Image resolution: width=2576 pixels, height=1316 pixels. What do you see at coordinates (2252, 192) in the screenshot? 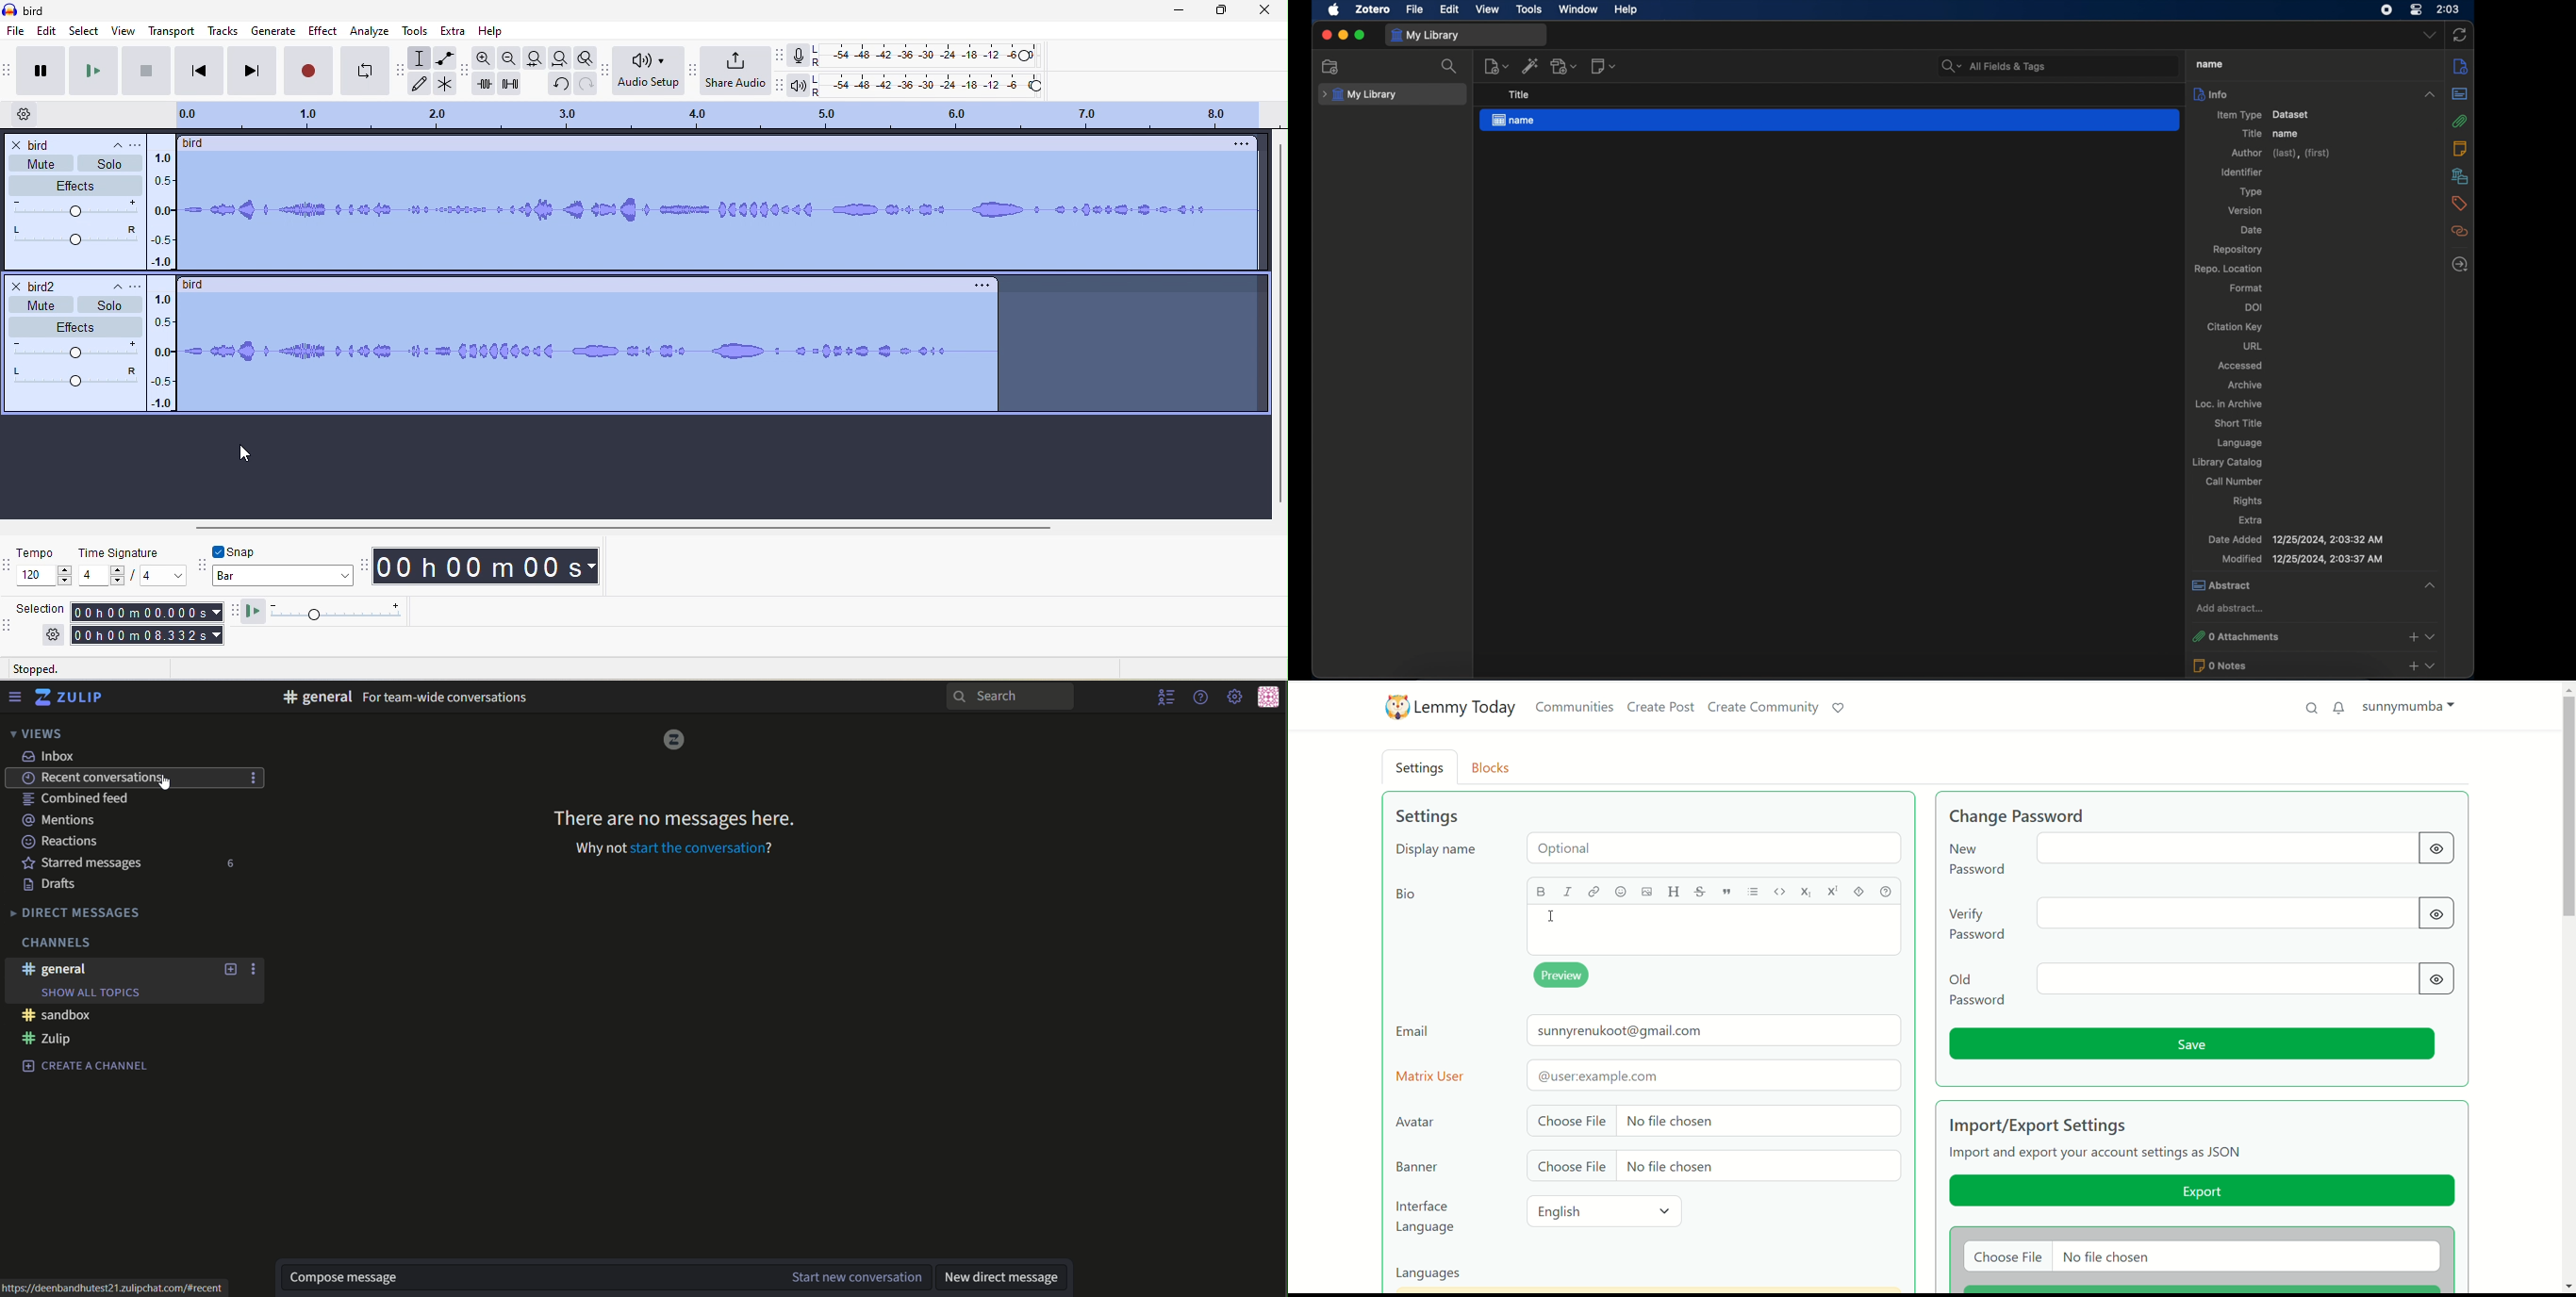
I see `type` at bounding box center [2252, 192].